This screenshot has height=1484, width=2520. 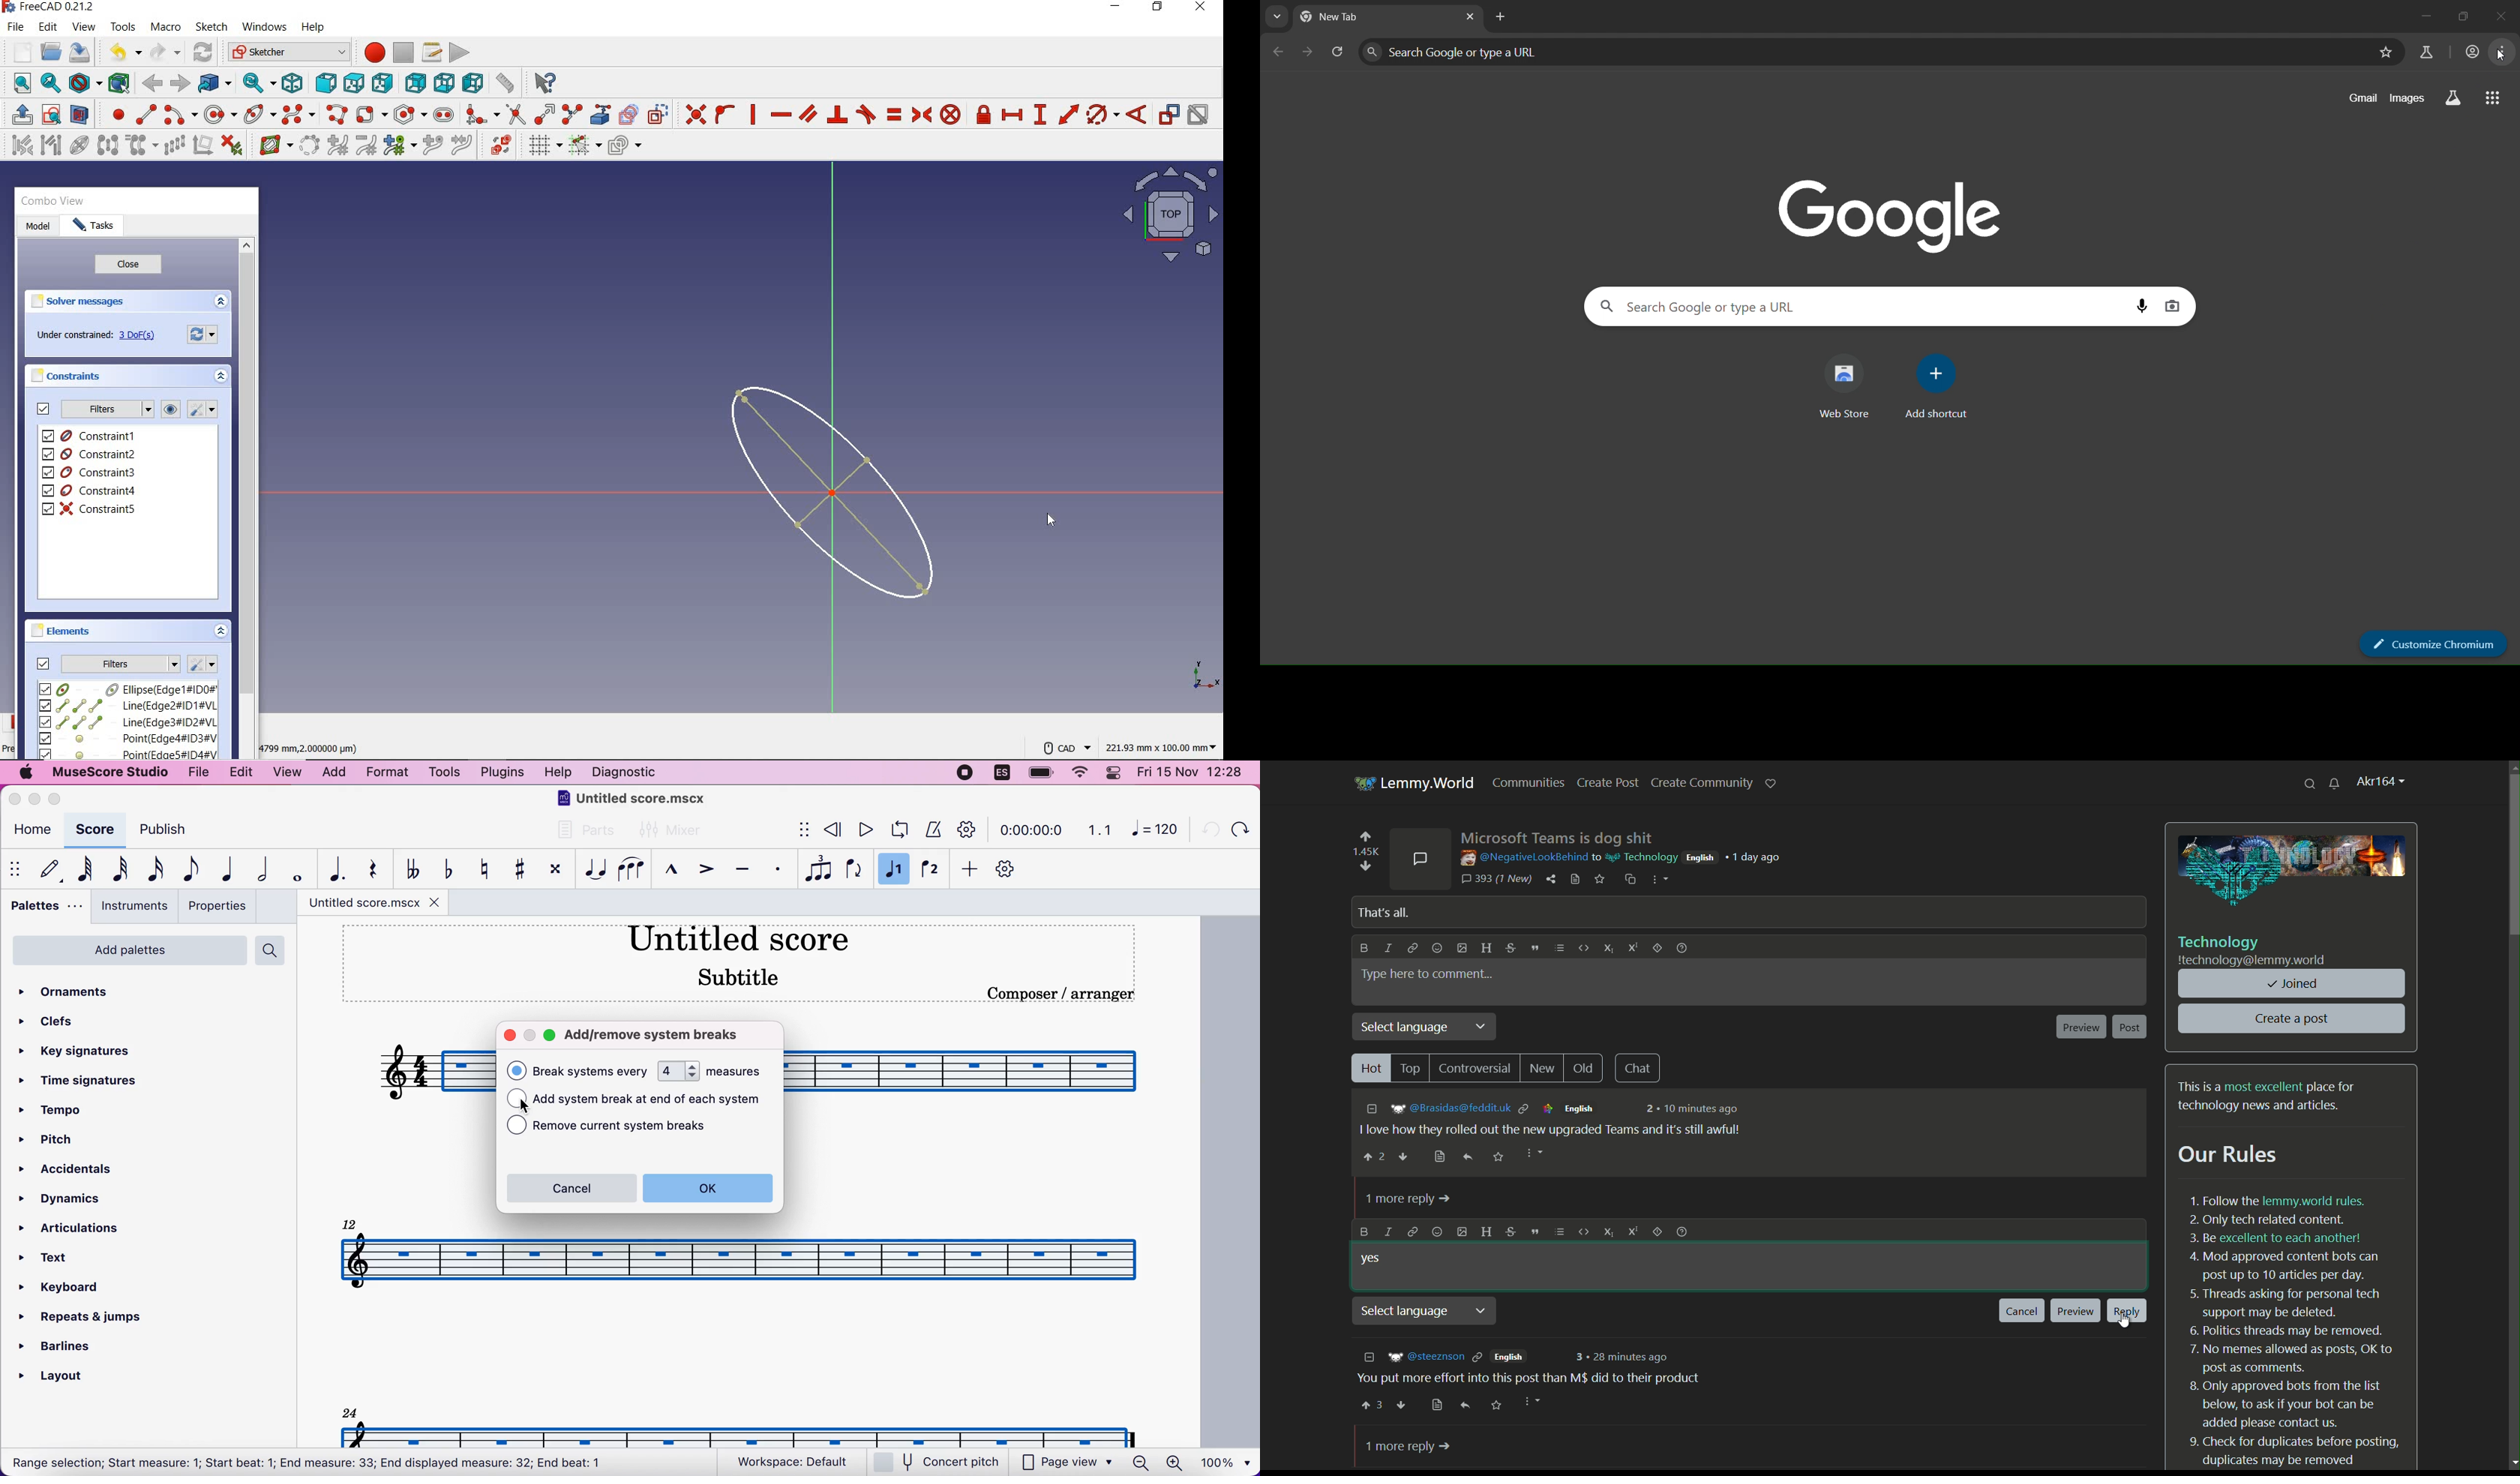 What do you see at coordinates (708, 1188) in the screenshot?
I see `ok` at bounding box center [708, 1188].